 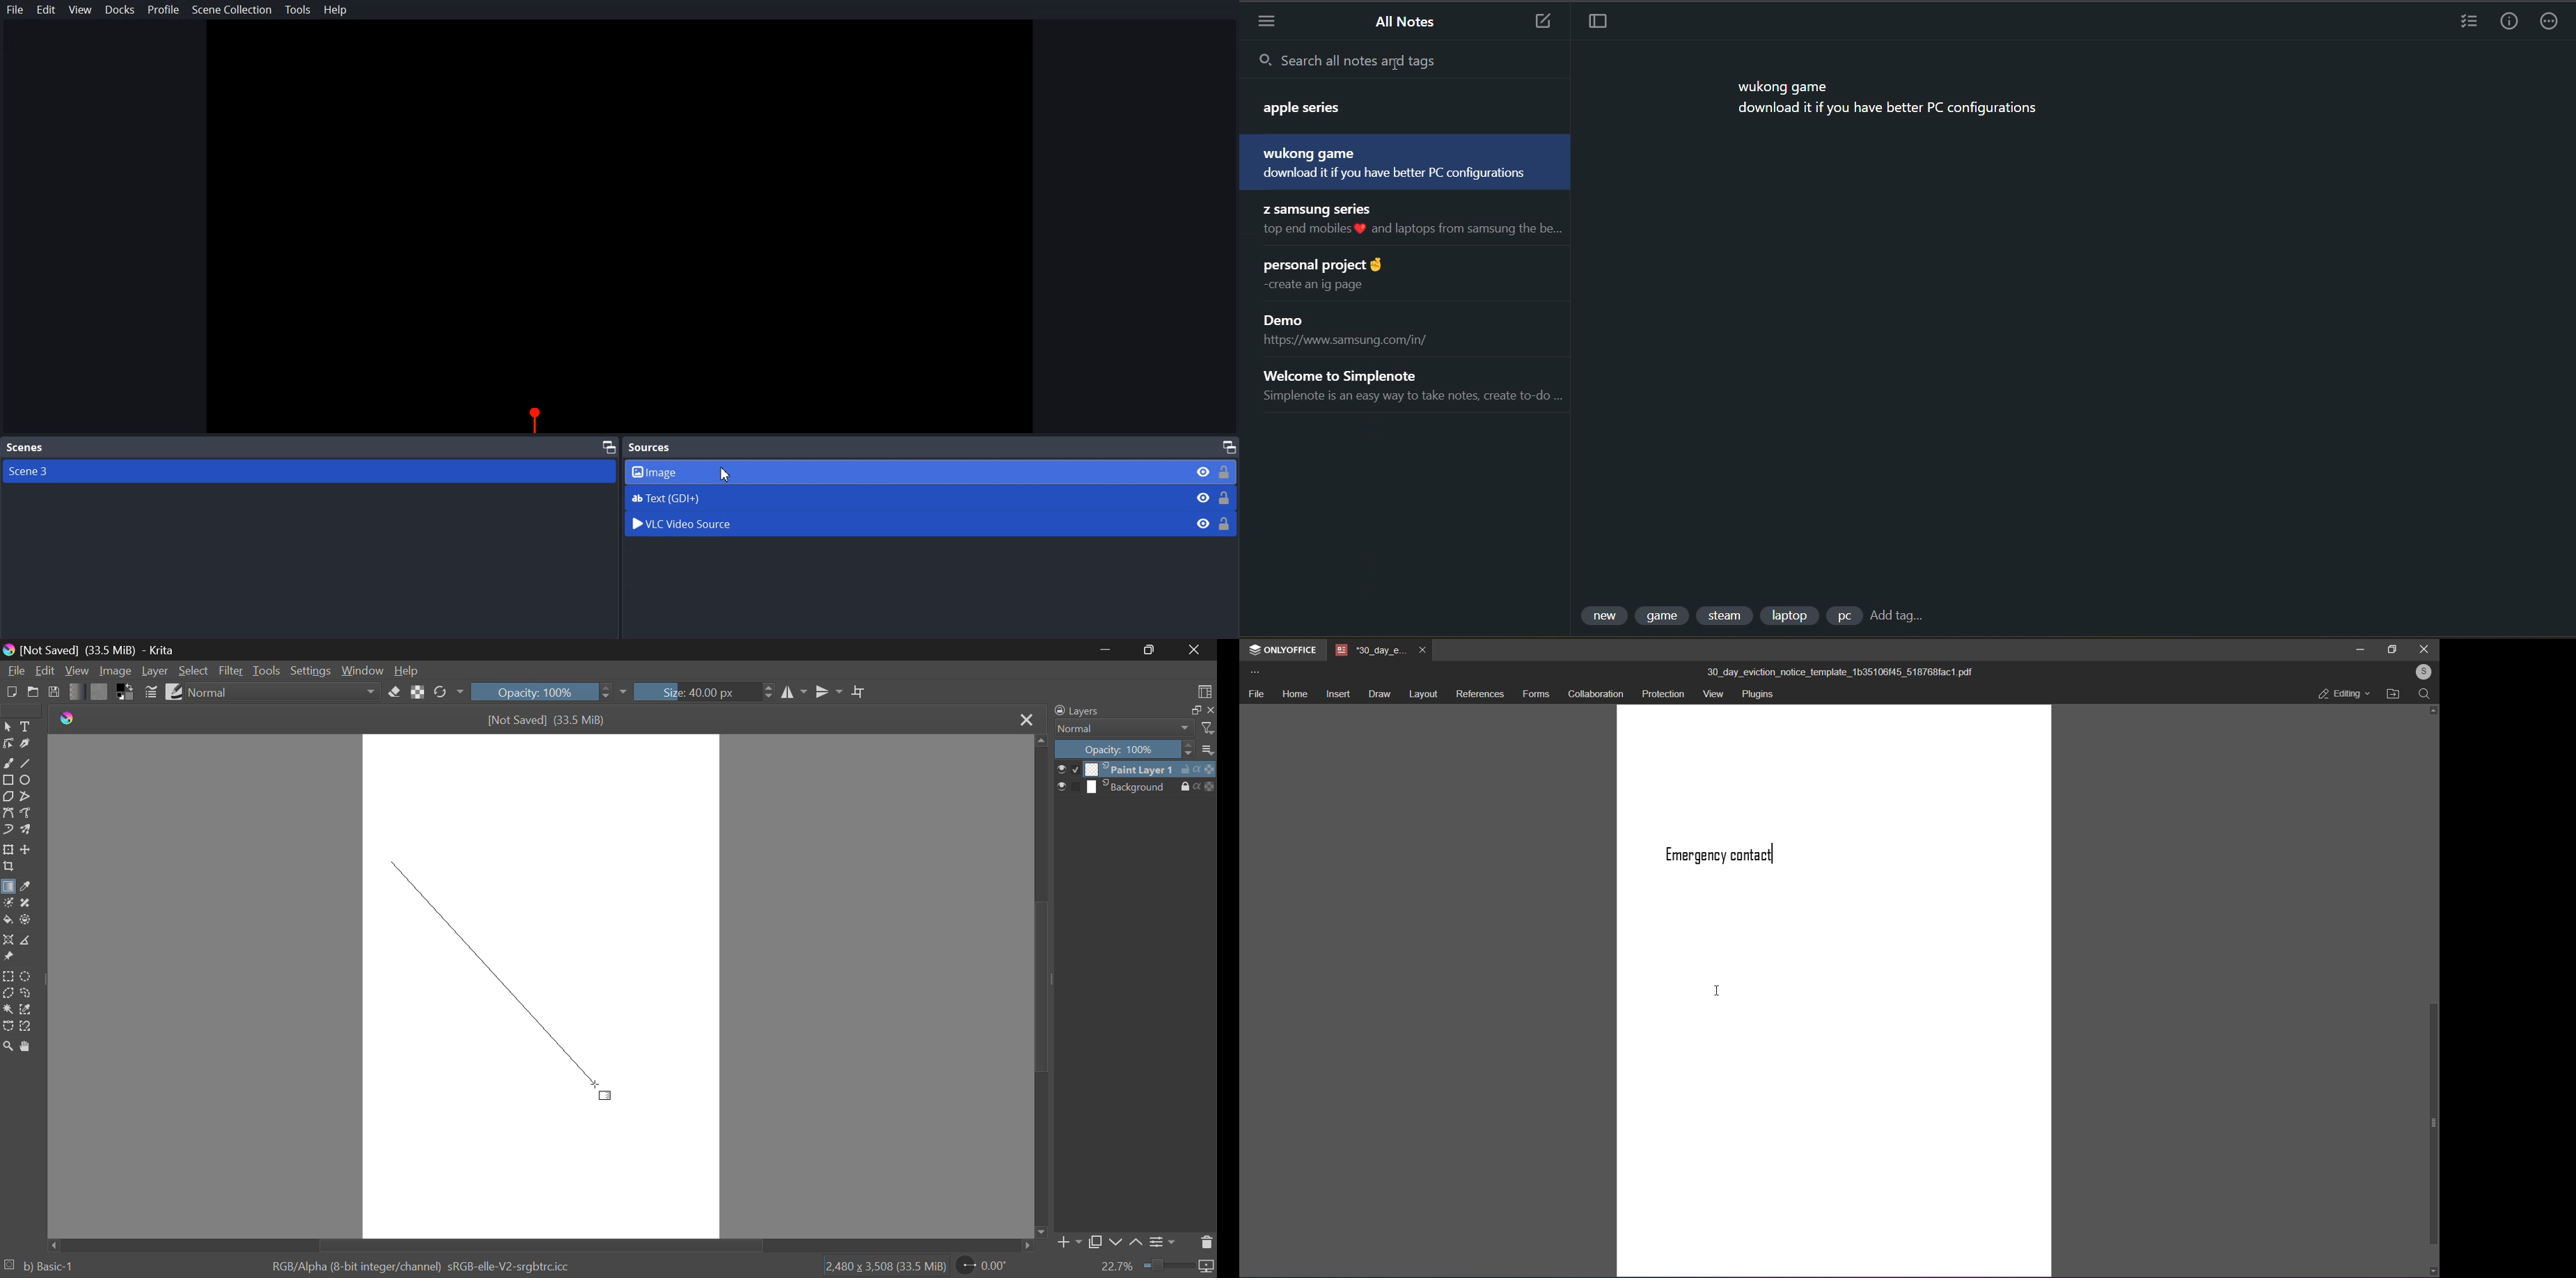 I want to click on Freehand Path Tool, so click(x=28, y=814).